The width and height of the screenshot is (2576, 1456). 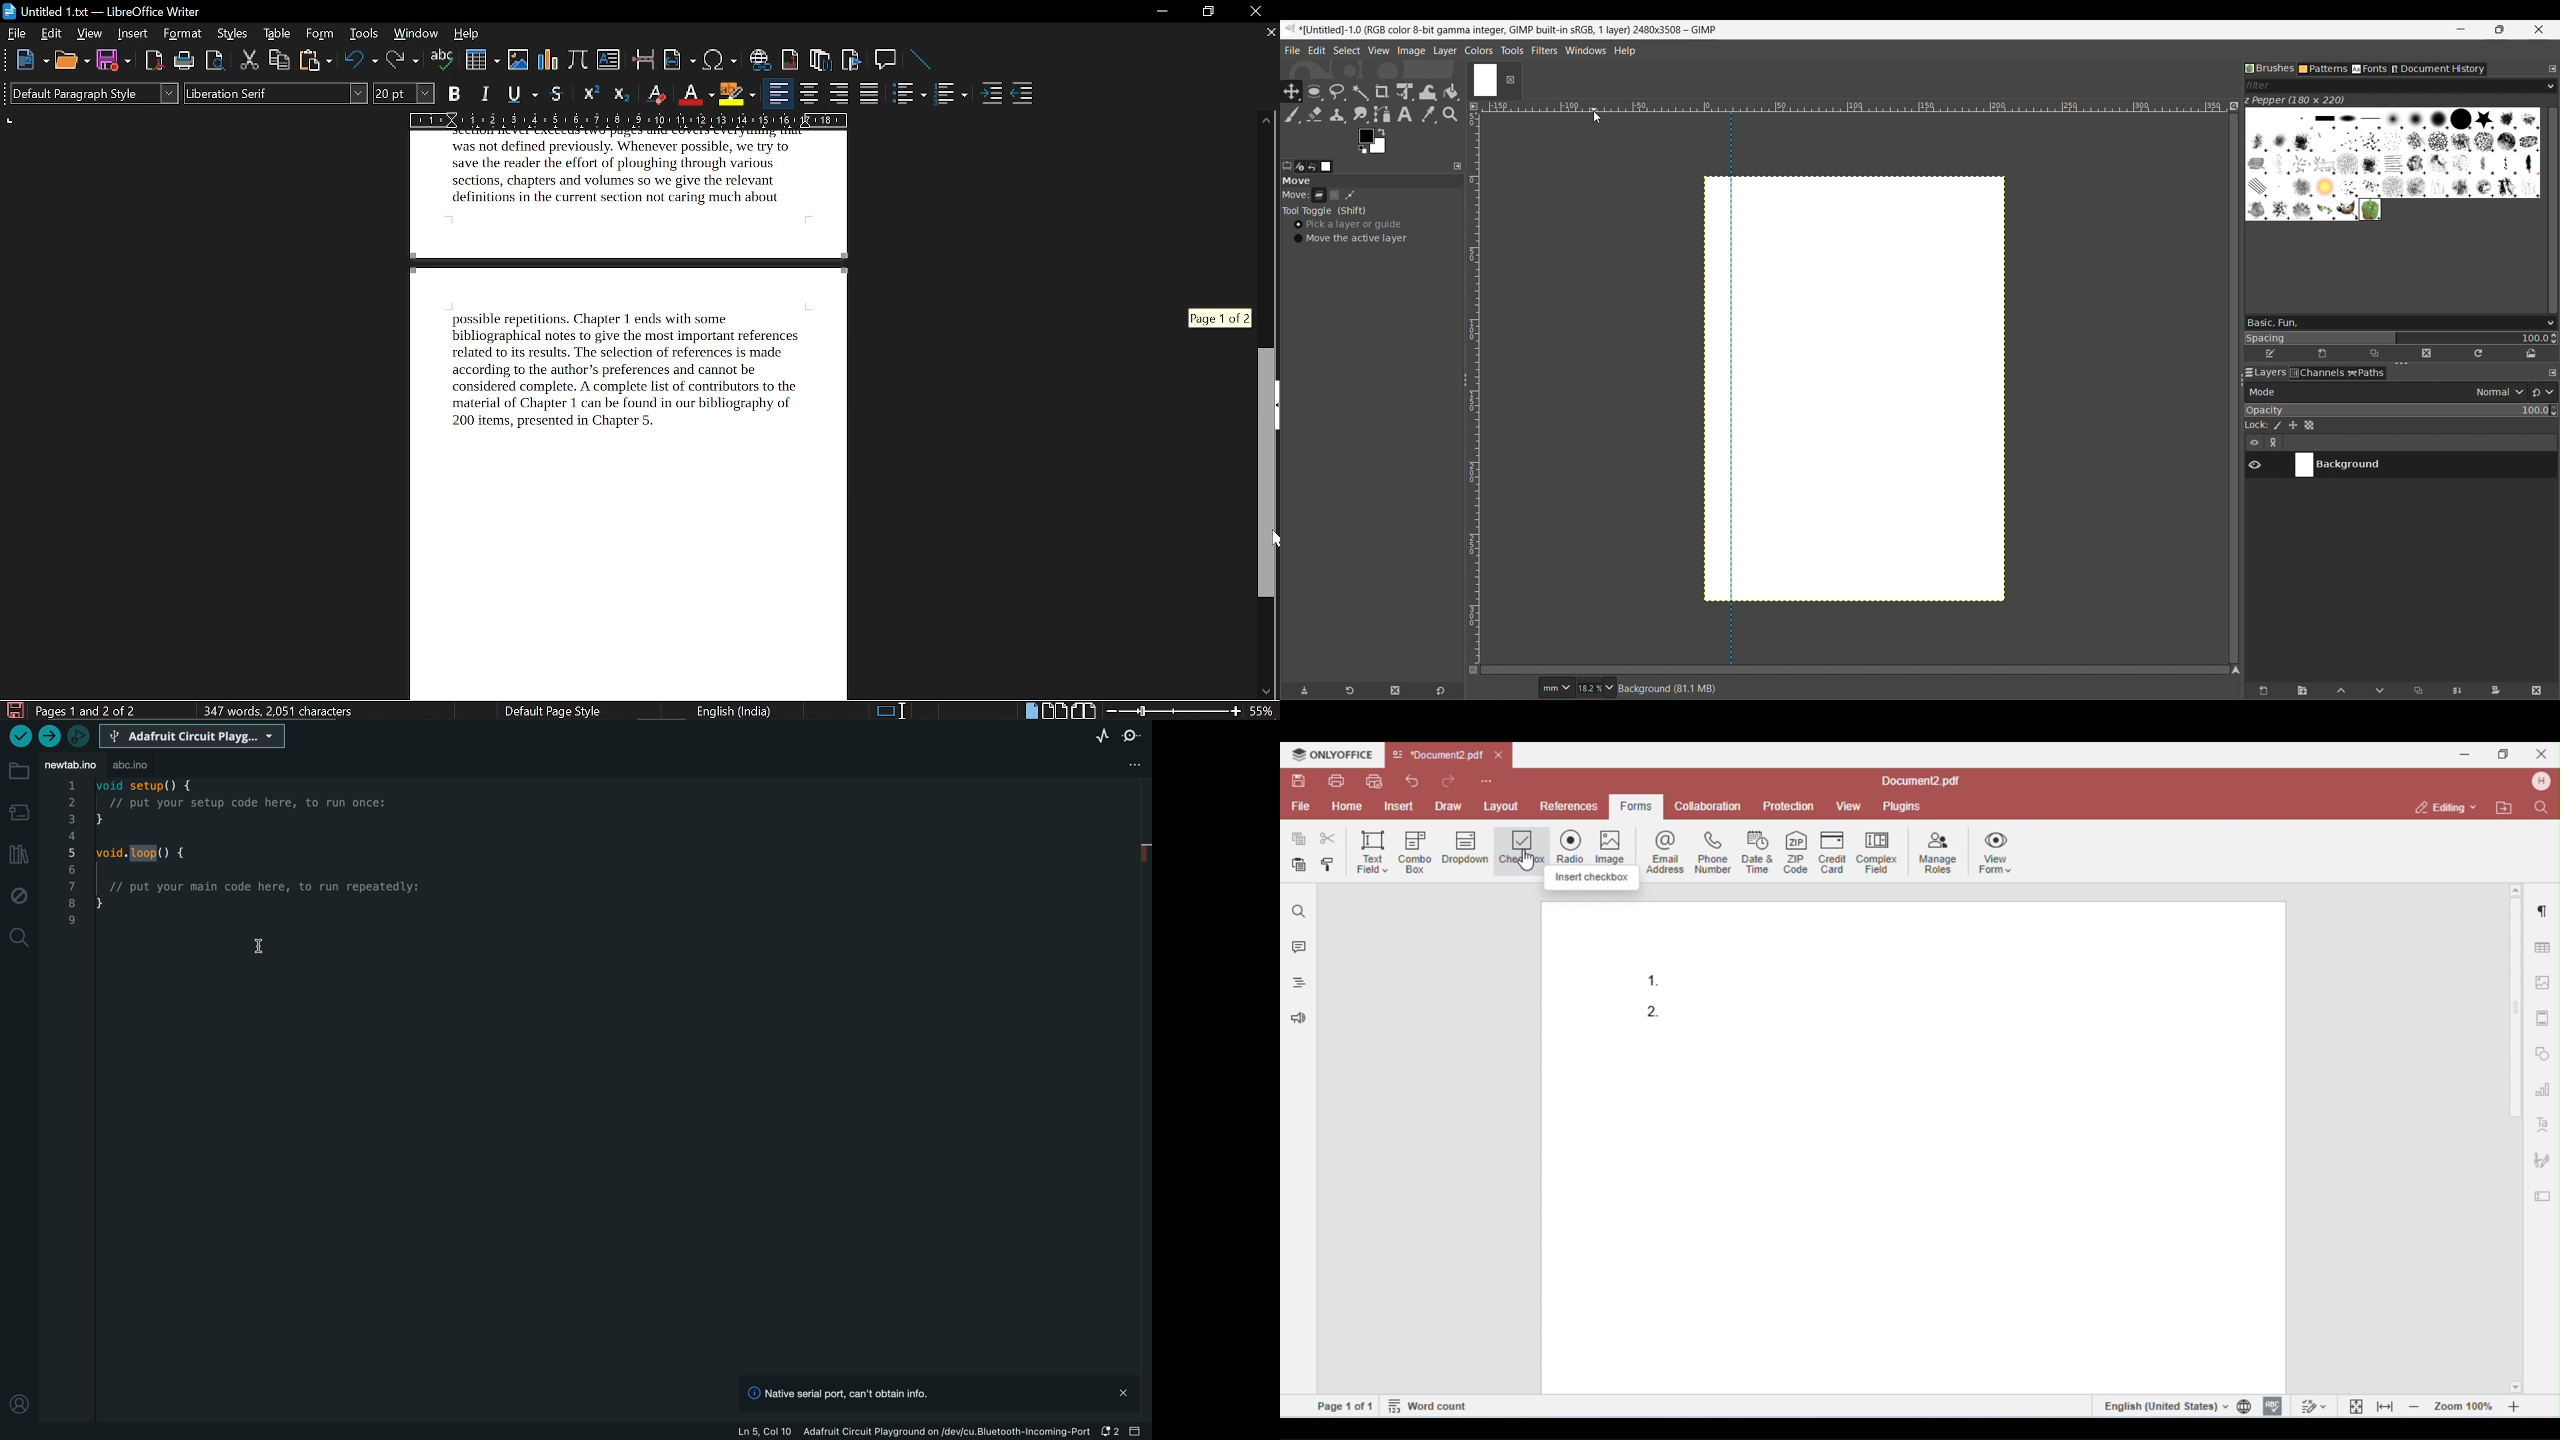 What do you see at coordinates (402, 62) in the screenshot?
I see `redo` at bounding box center [402, 62].